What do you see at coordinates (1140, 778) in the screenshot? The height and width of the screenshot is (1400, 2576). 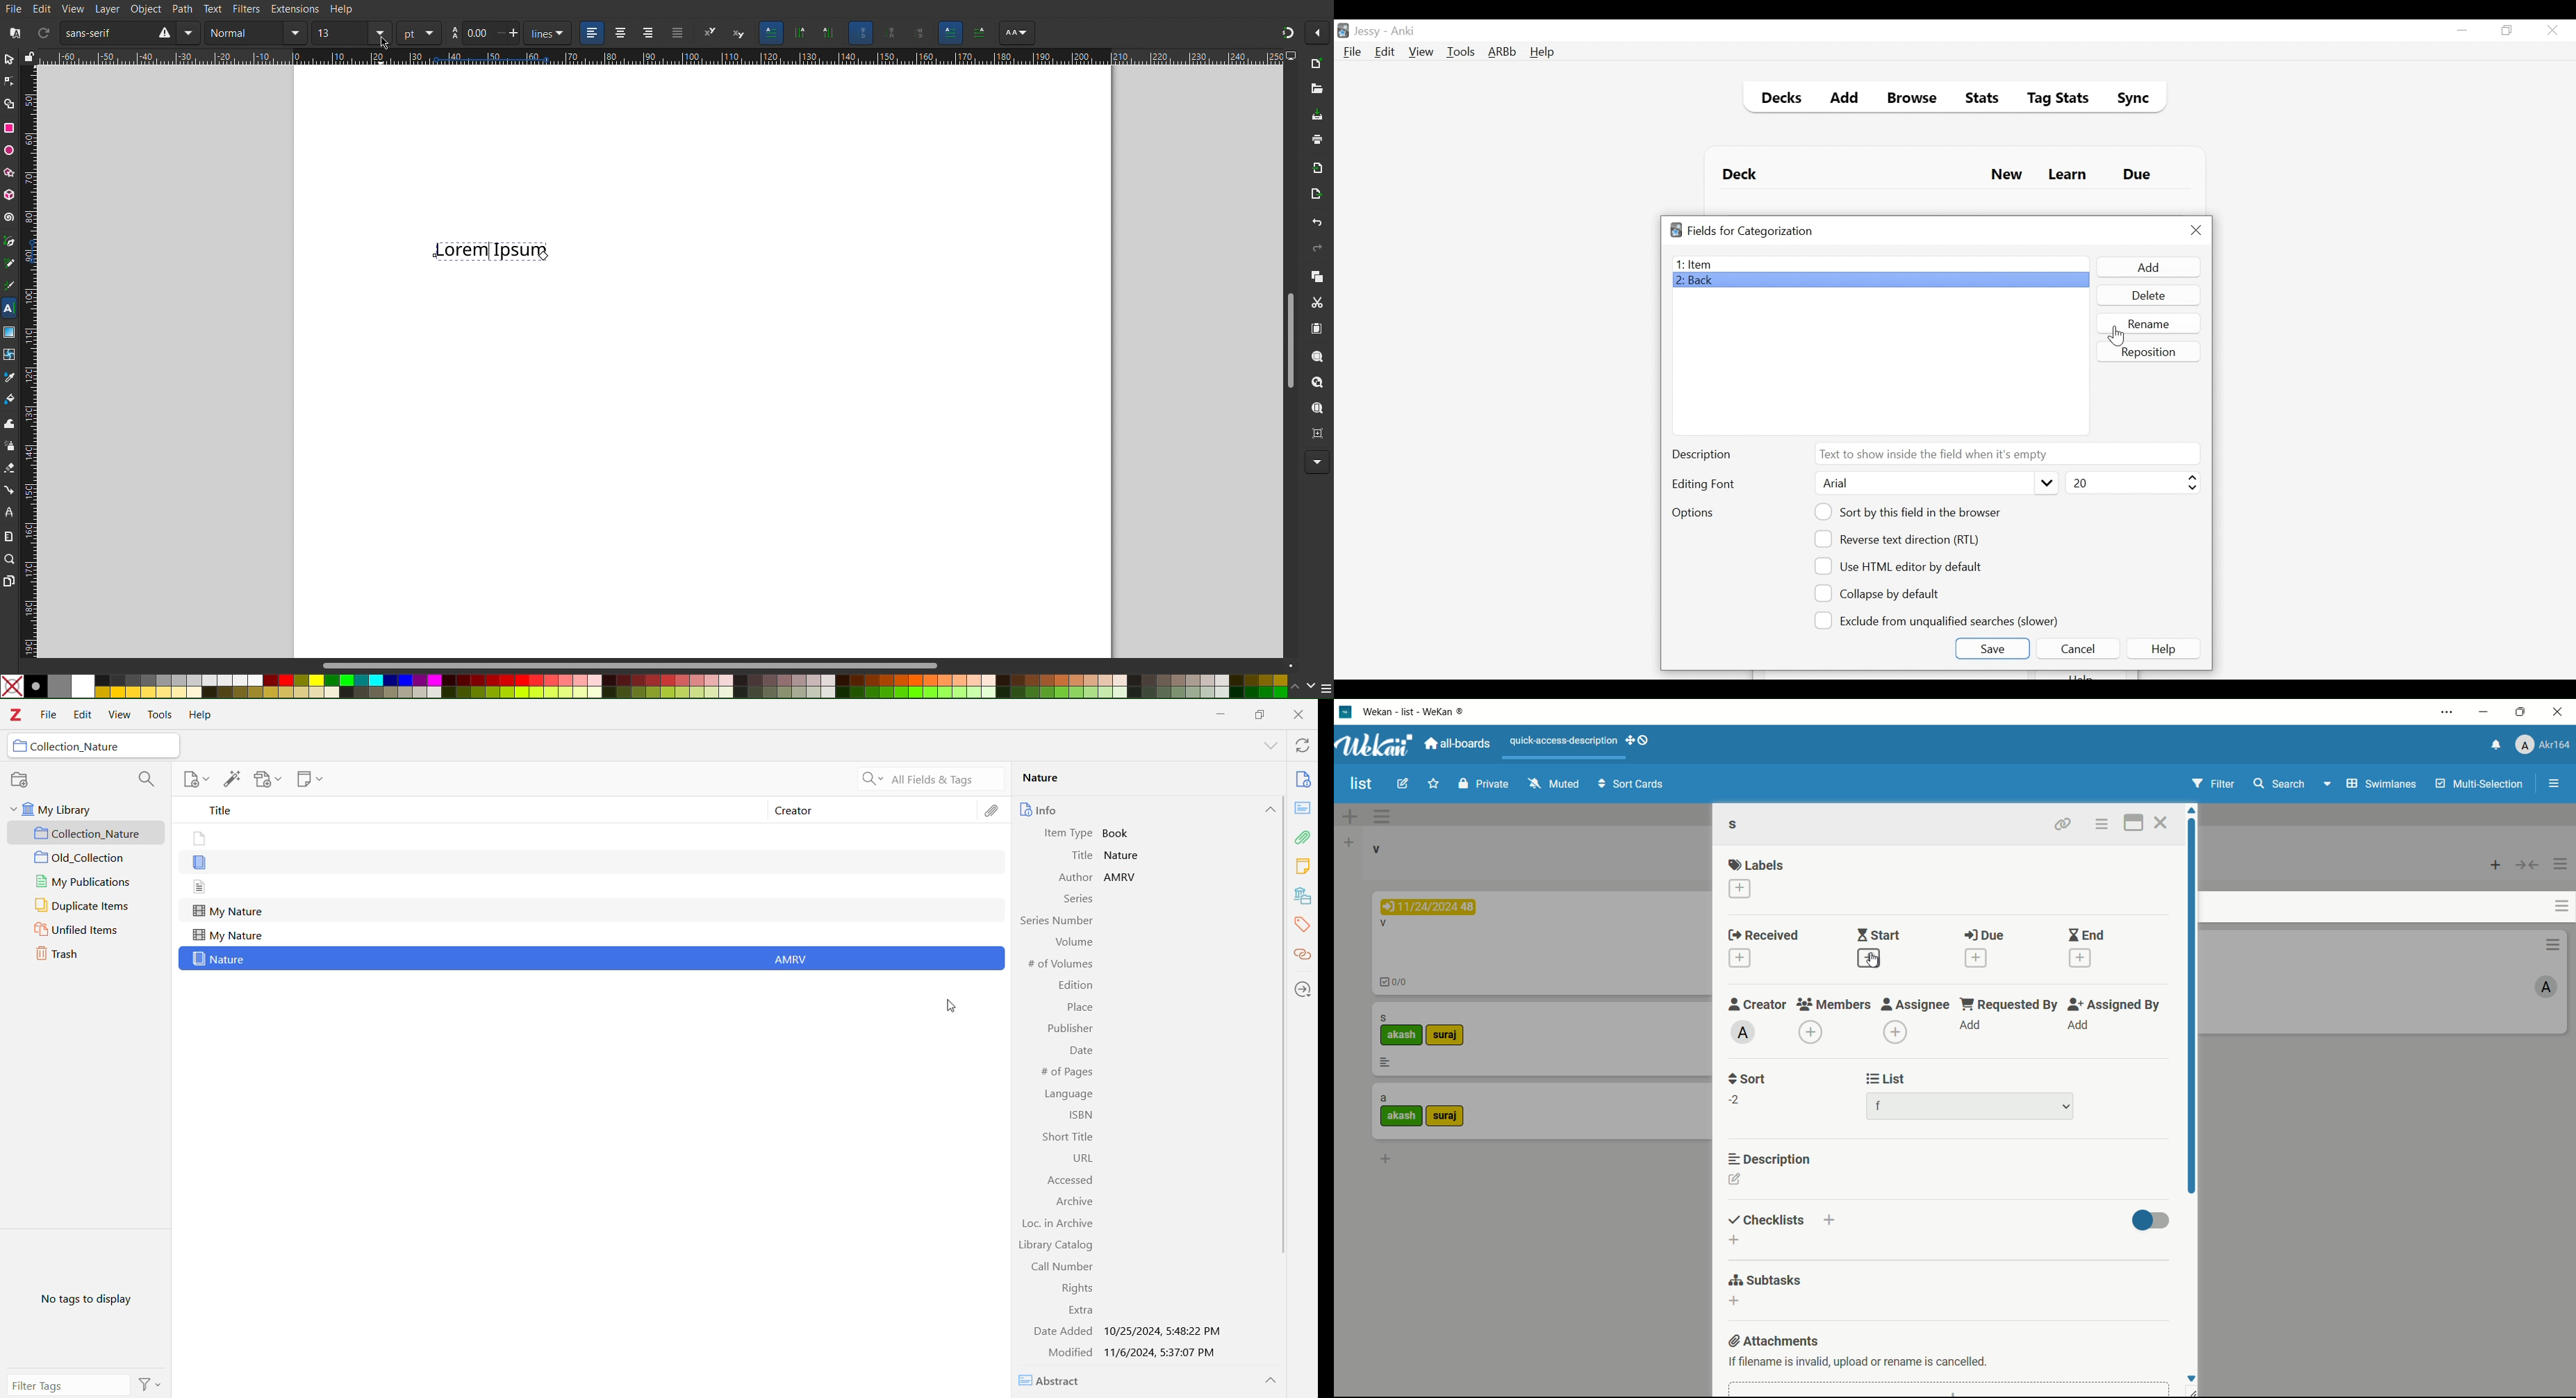 I see `Nature` at bounding box center [1140, 778].